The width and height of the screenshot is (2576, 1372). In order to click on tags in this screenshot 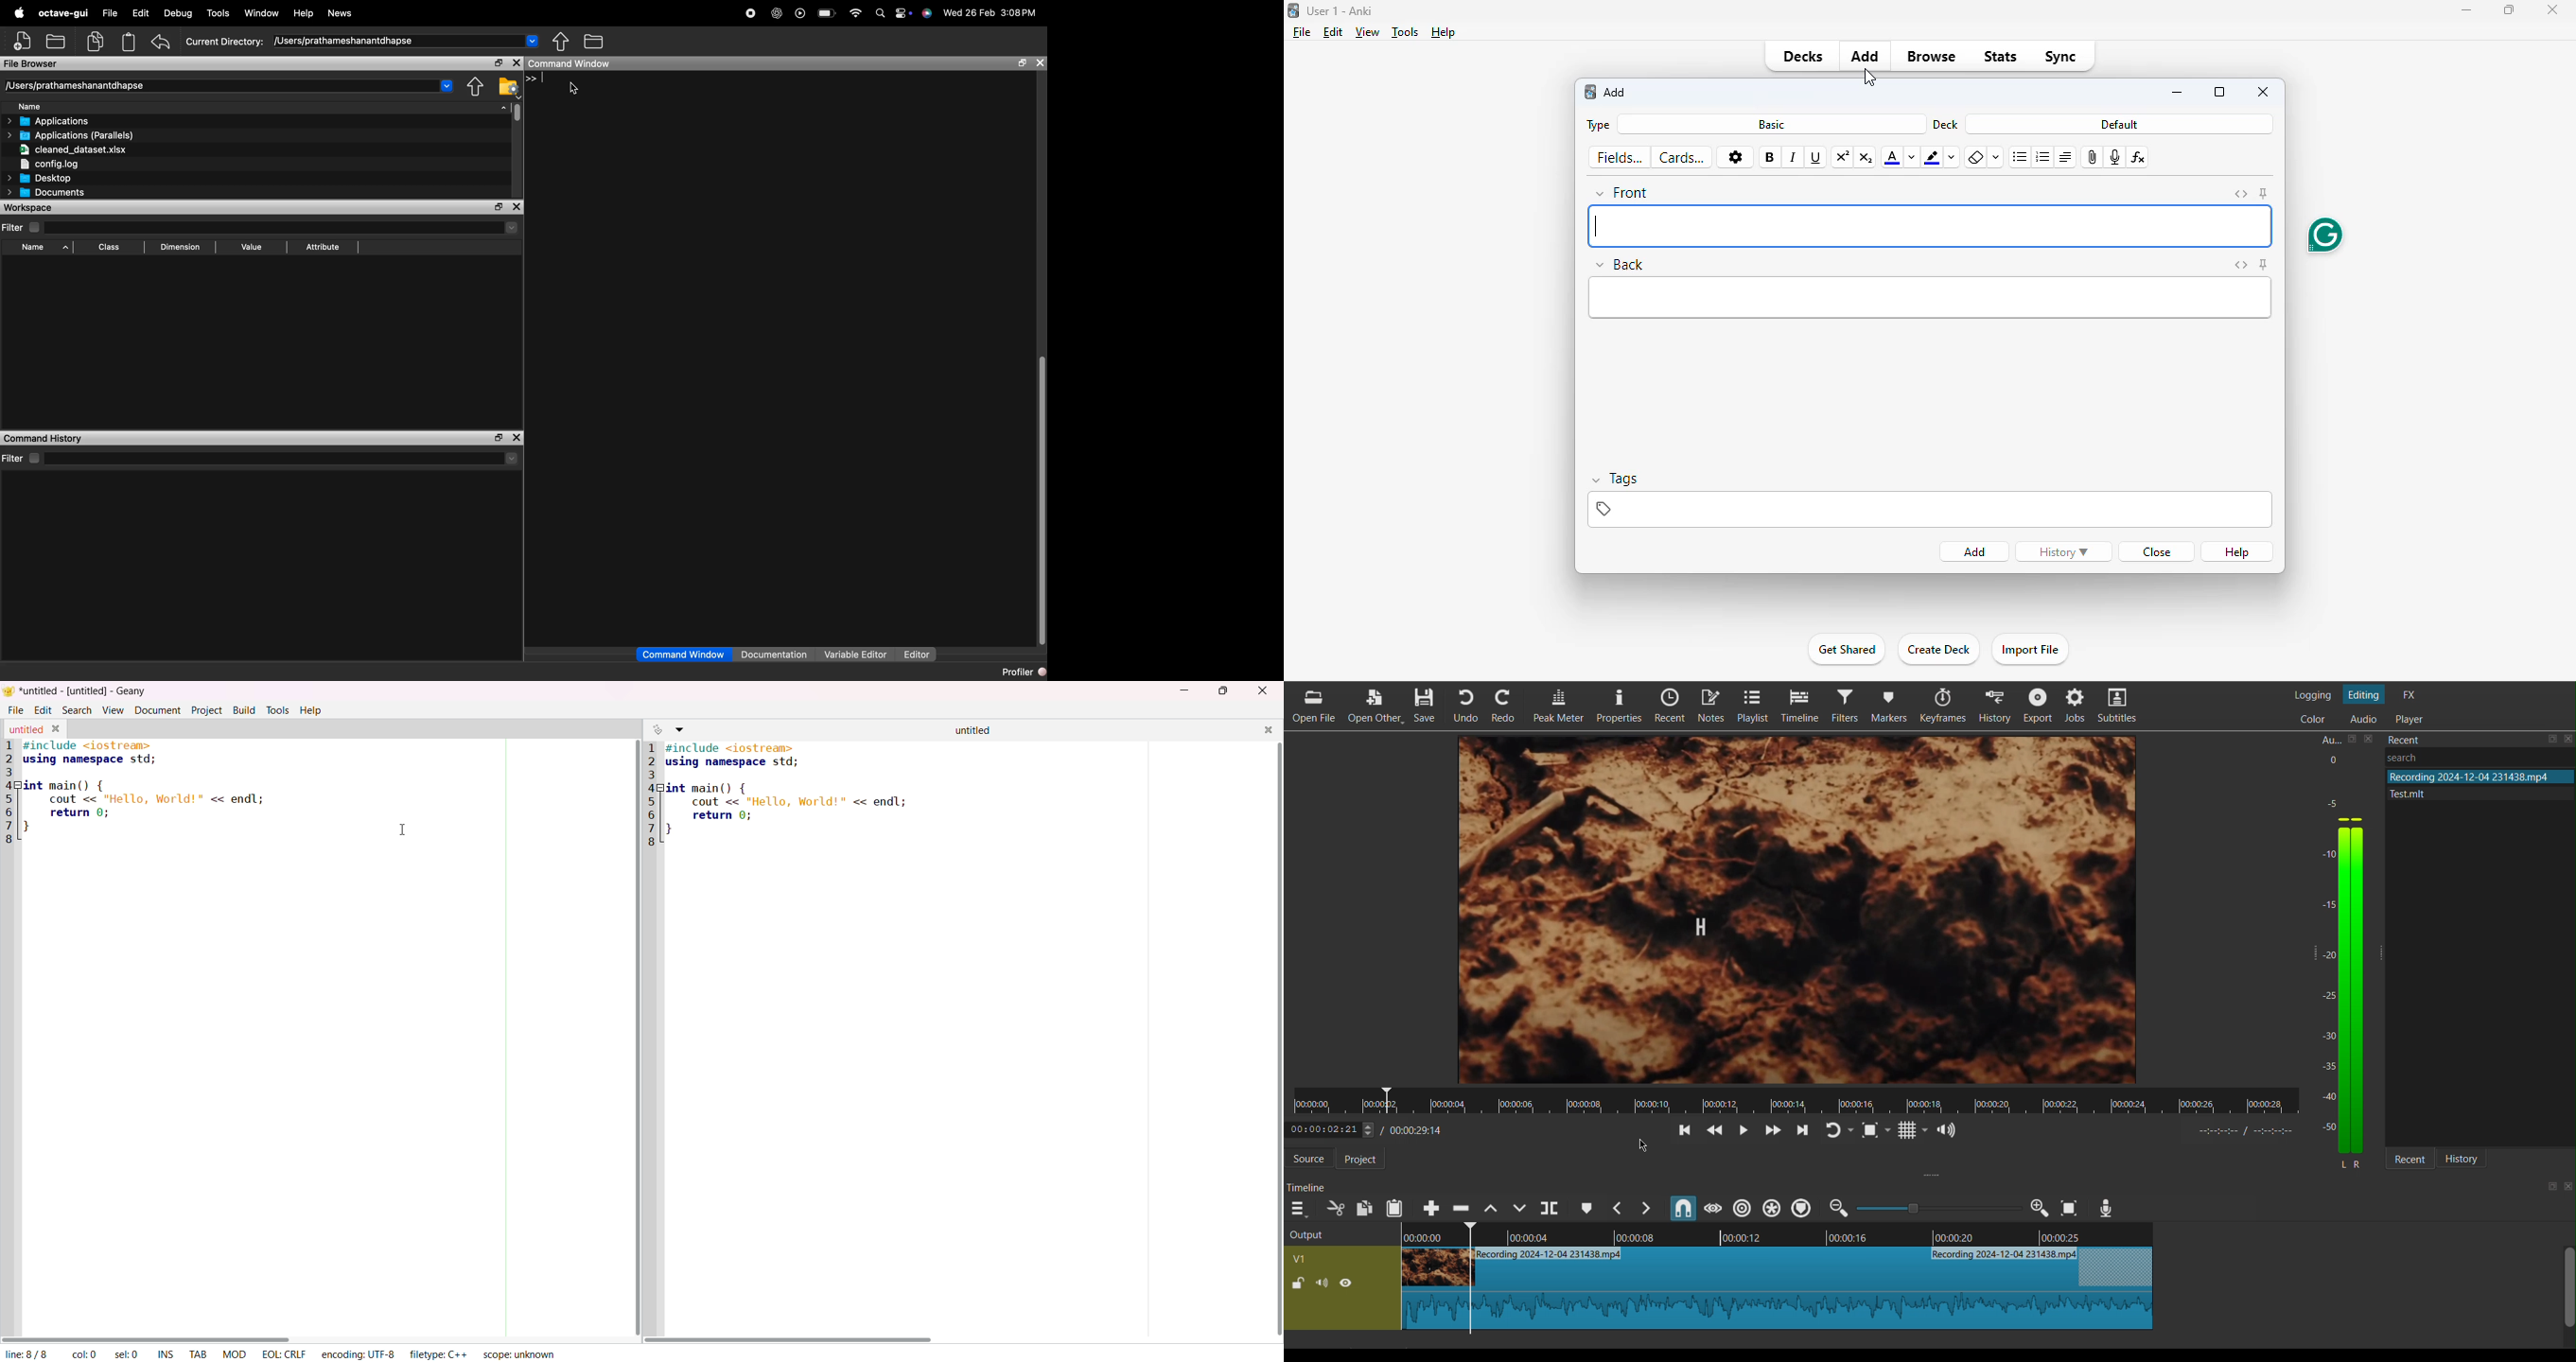, I will do `click(1618, 480)`.